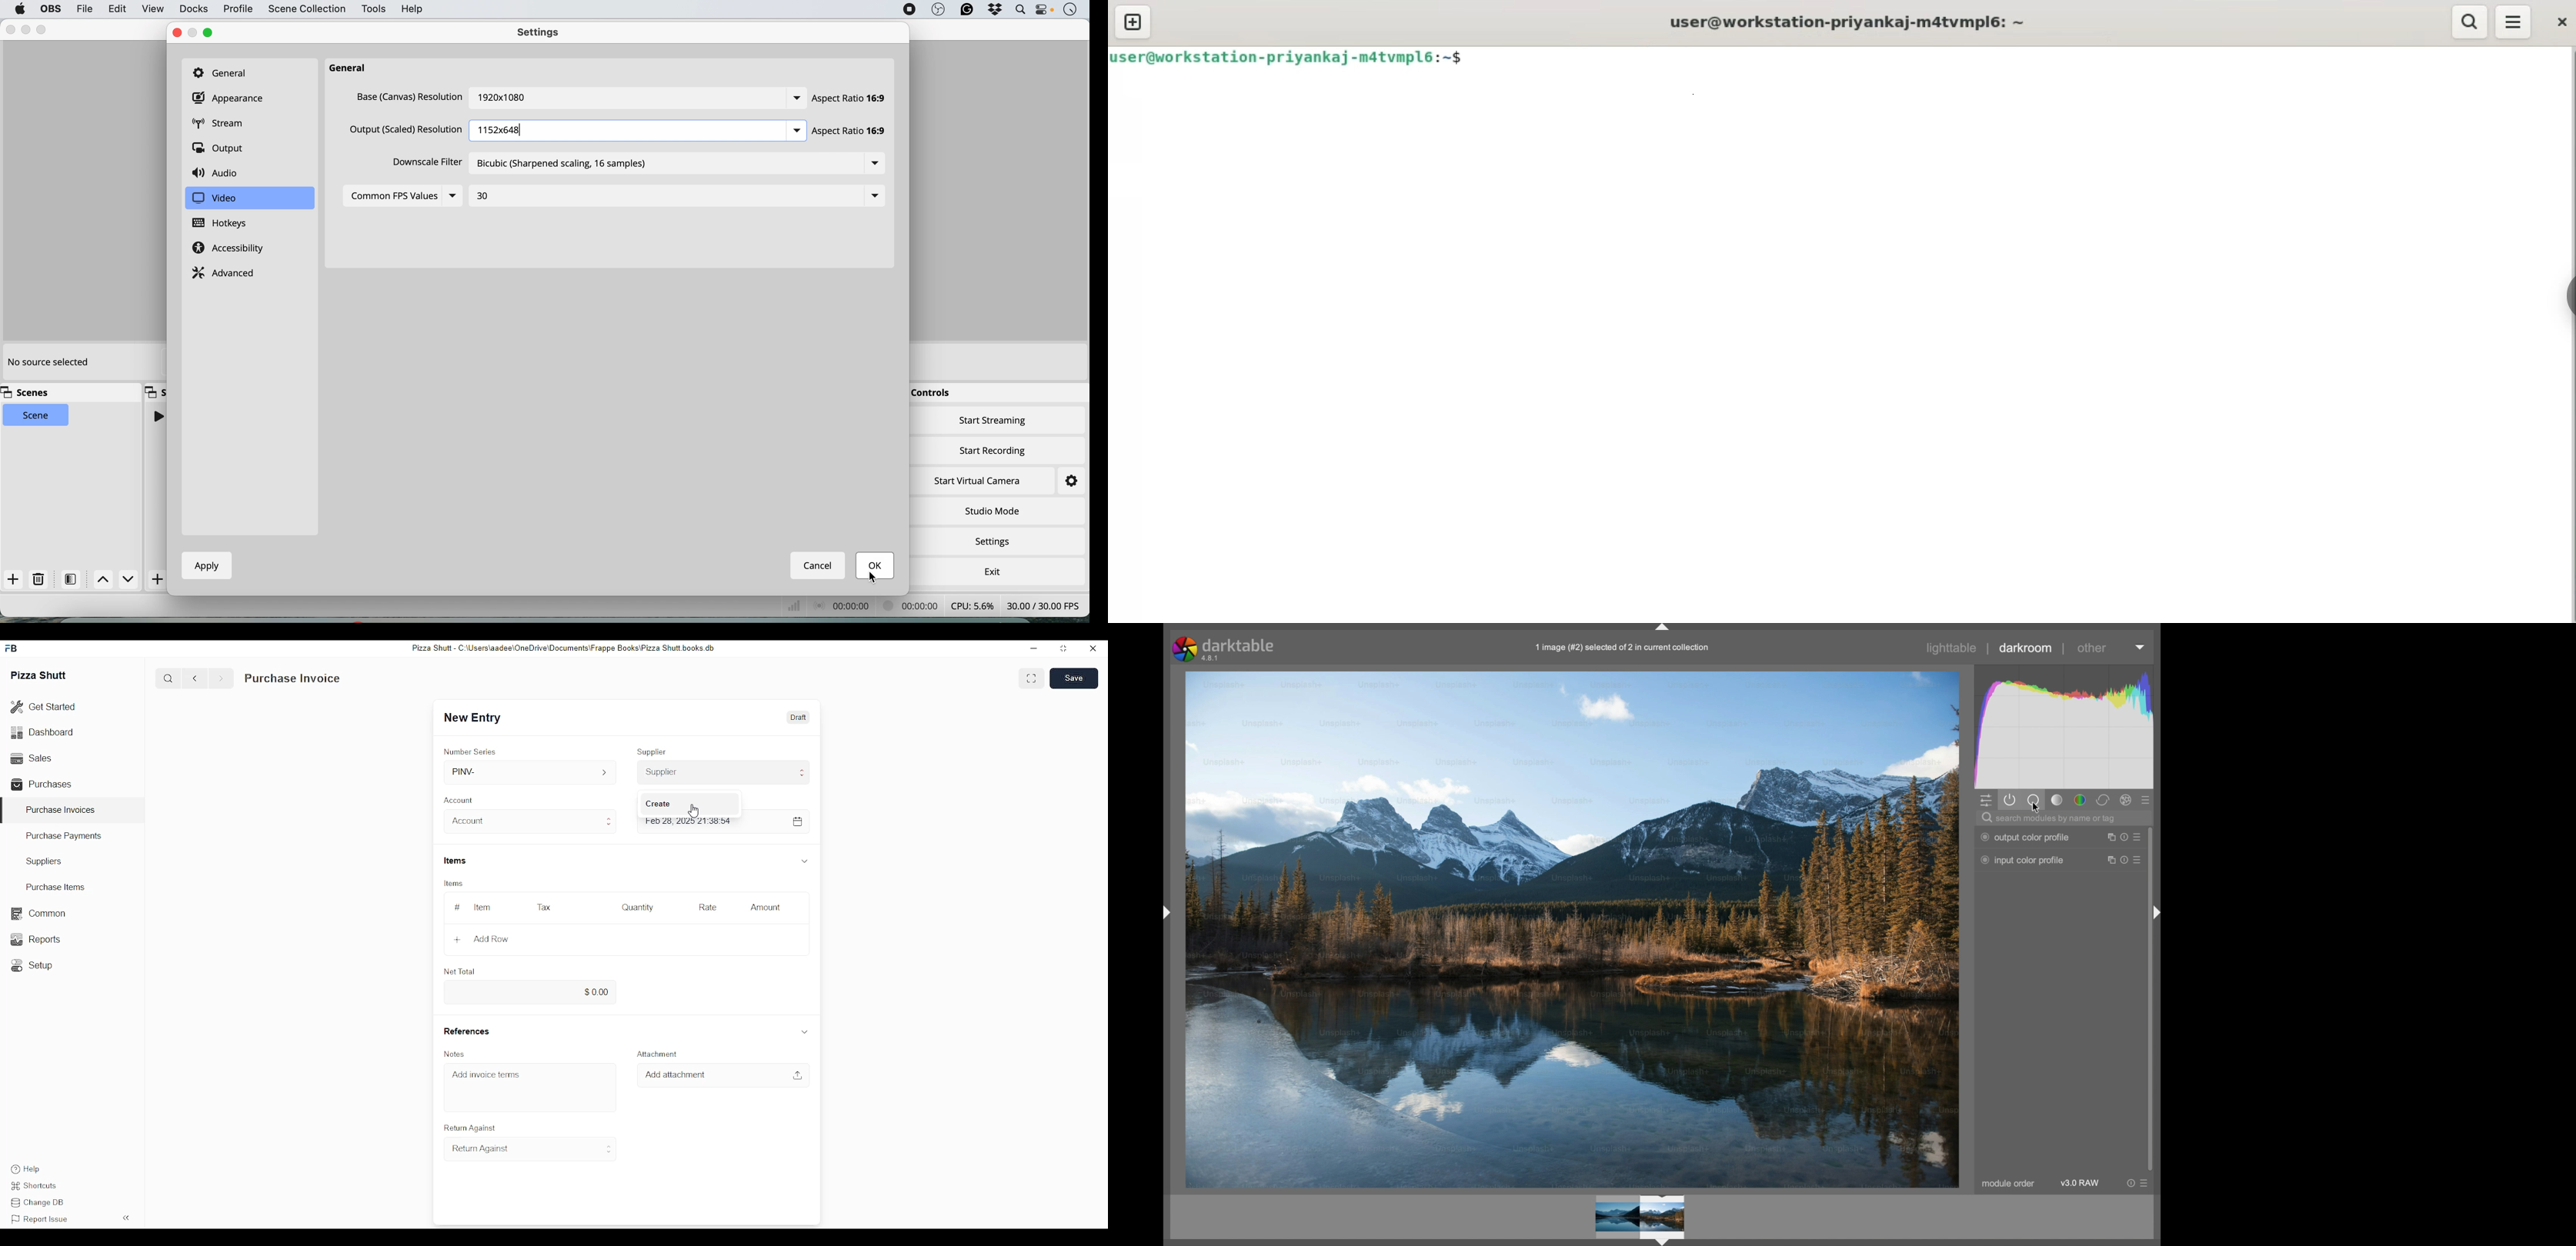 Image resolution: width=2576 pixels, height=1260 pixels. Describe the element at coordinates (38, 914) in the screenshot. I see `Common` at that location.